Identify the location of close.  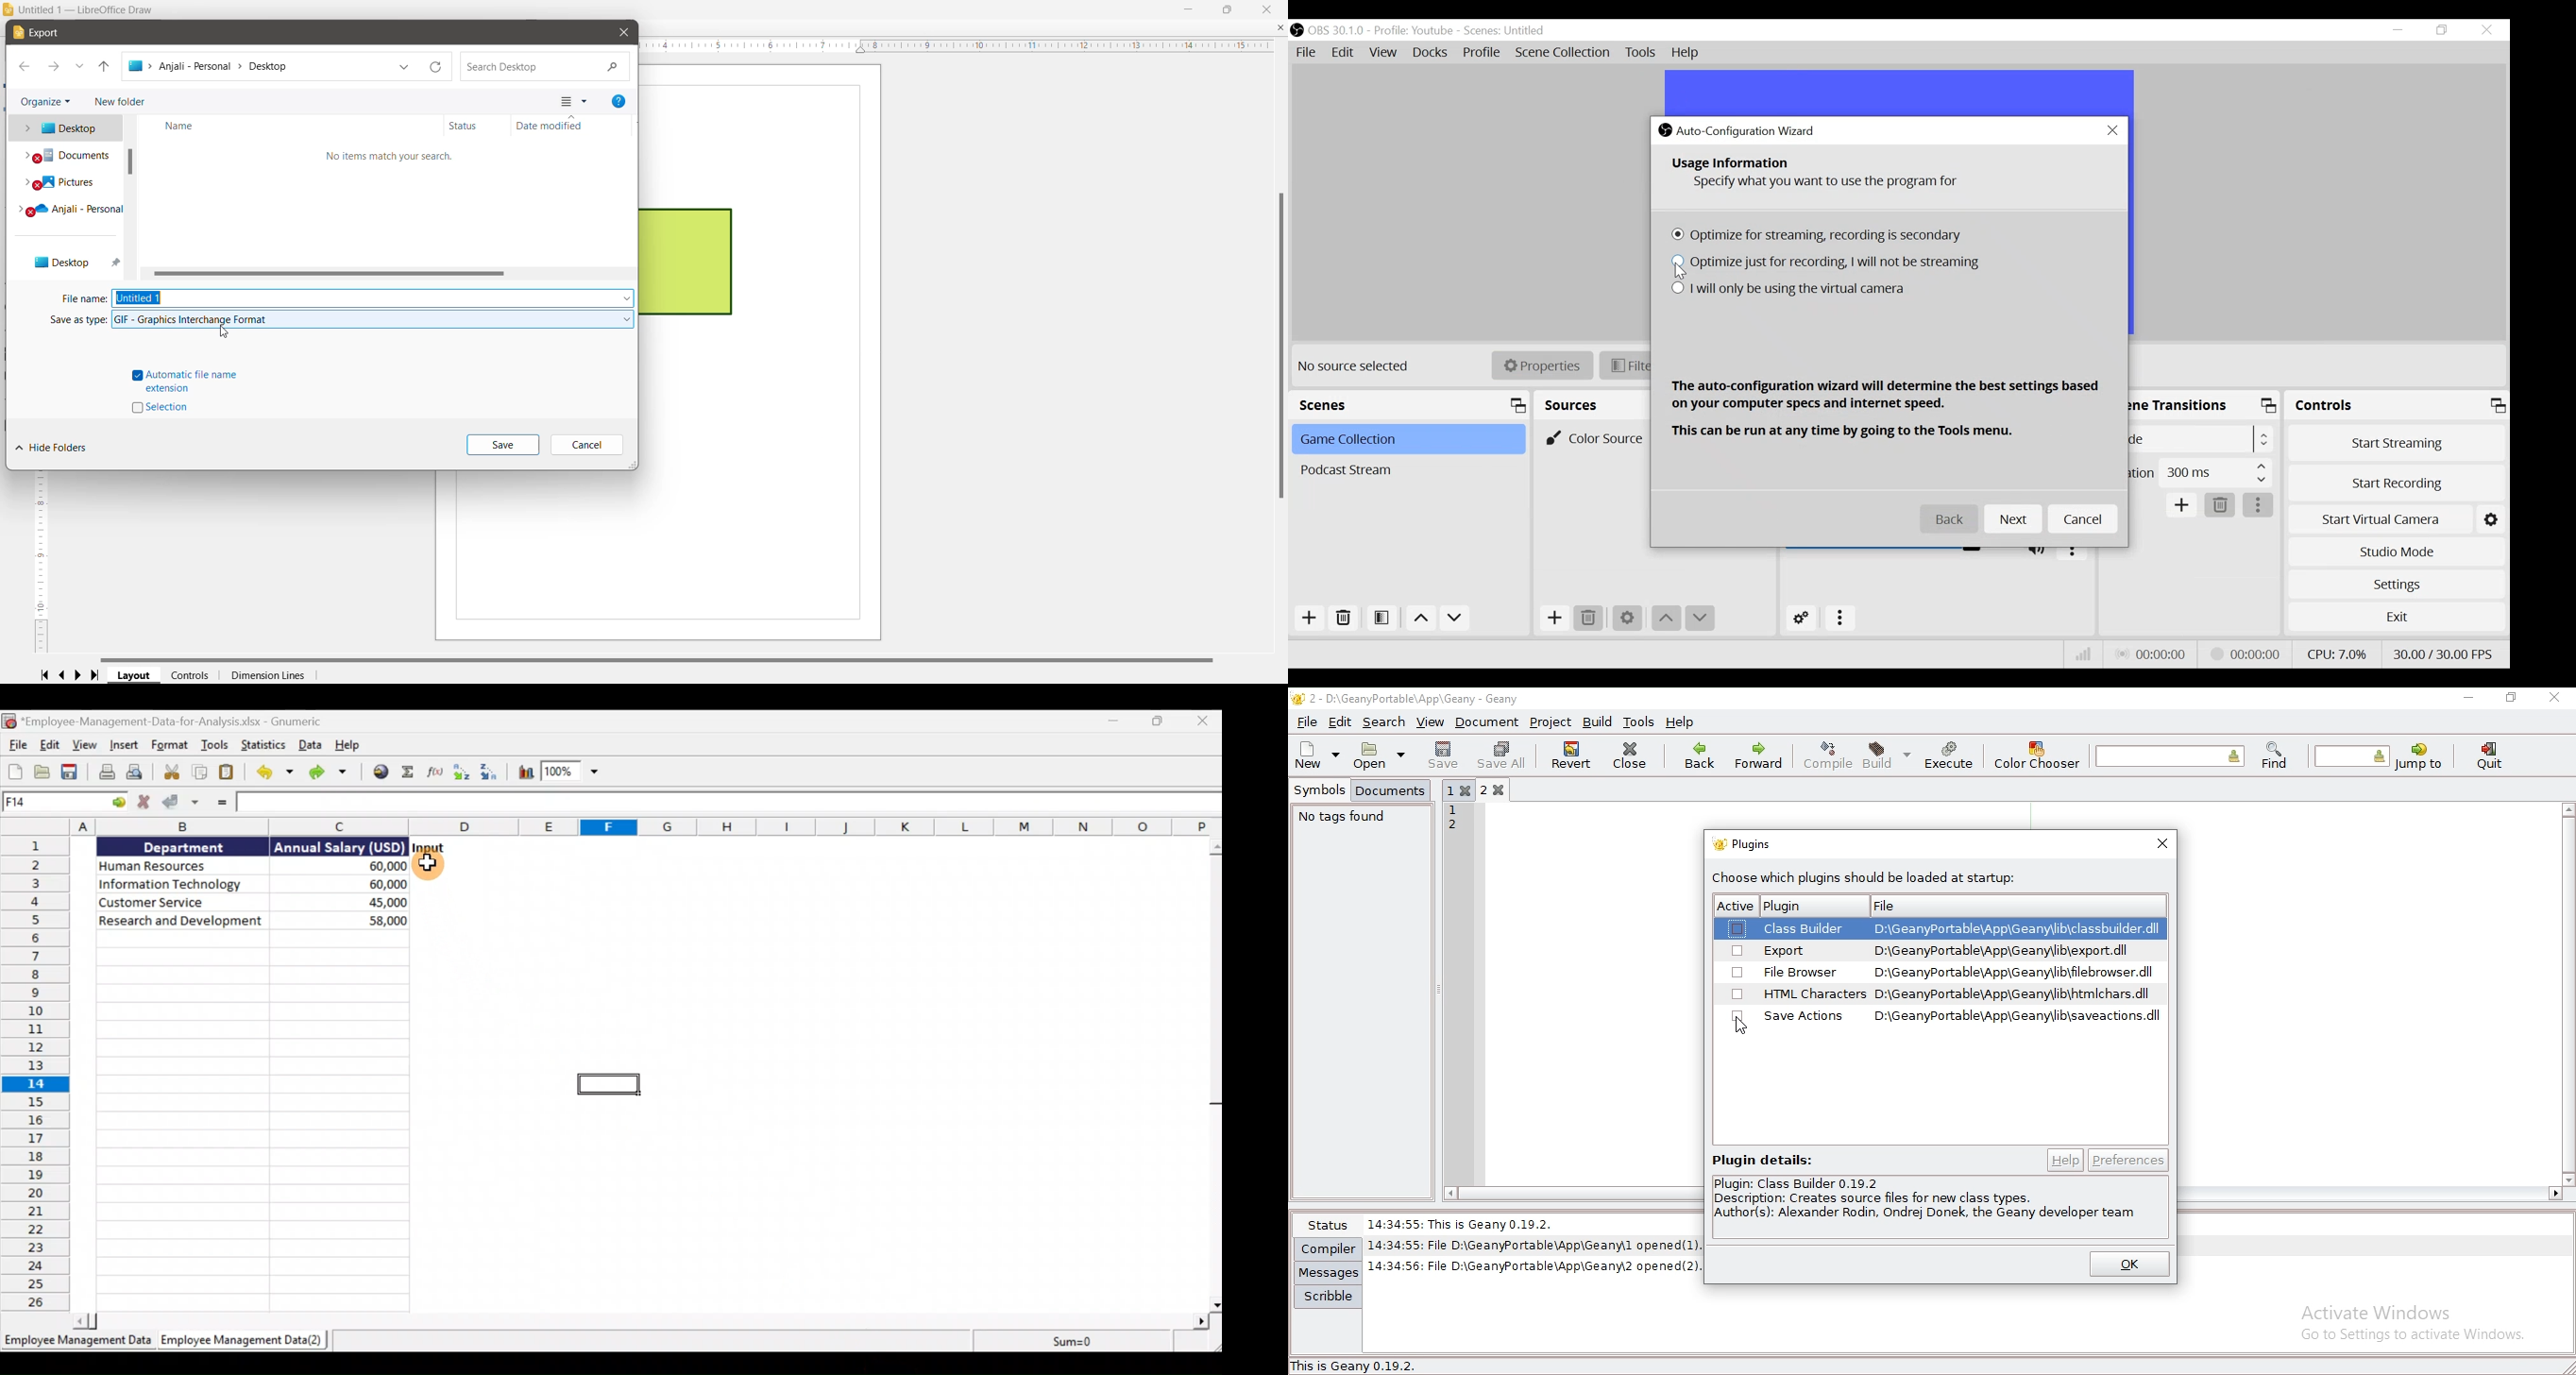
(1633, 754).